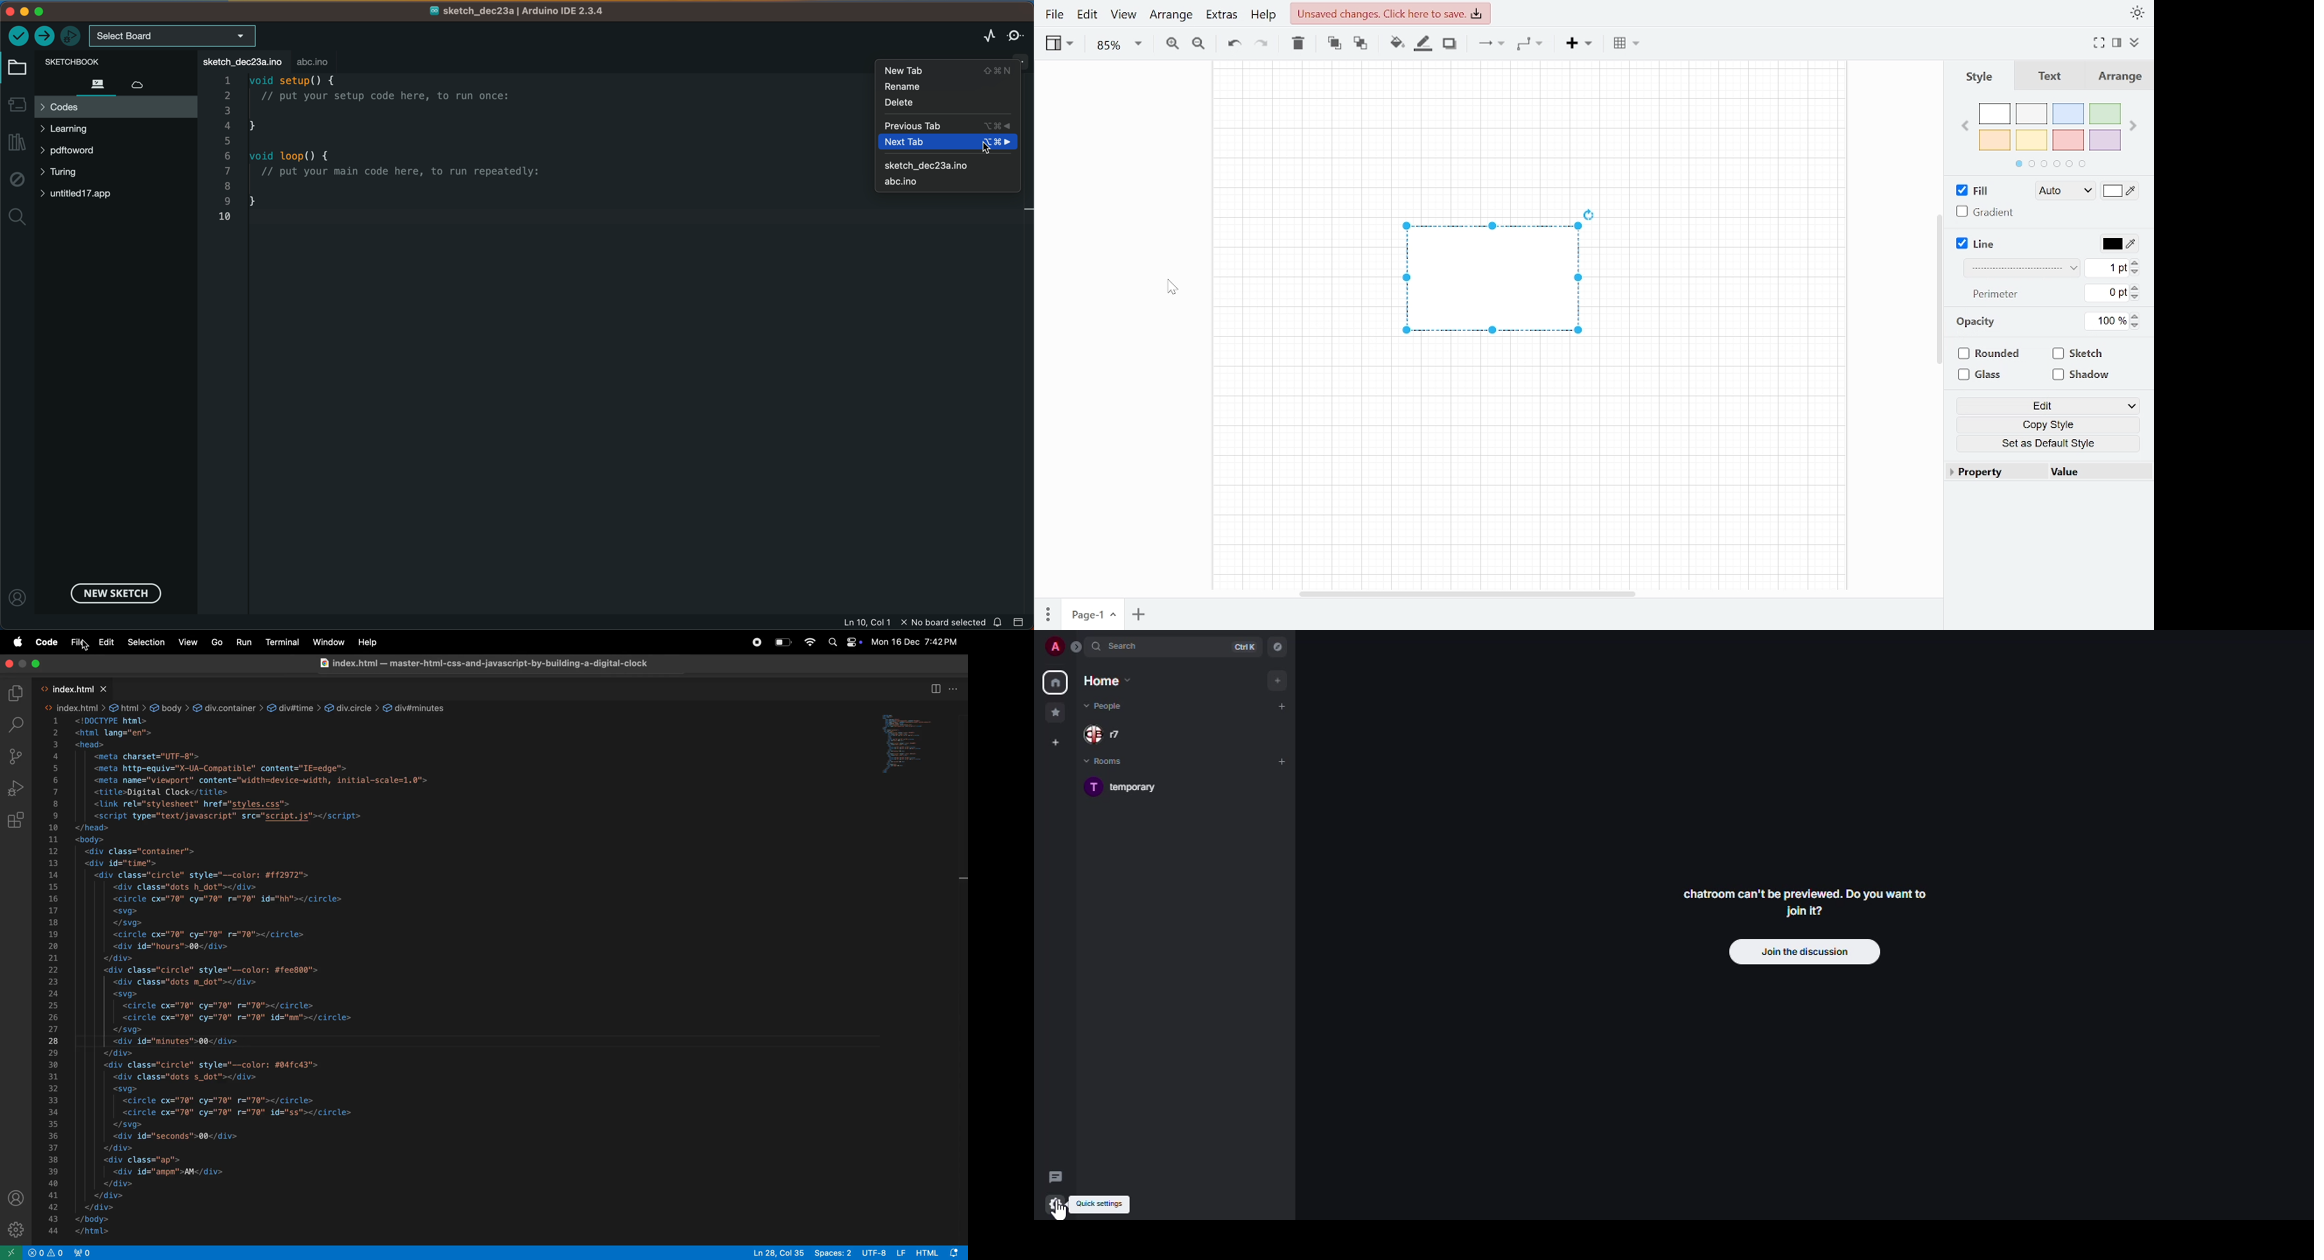 This screenshot has width=2324, height=1260. I want to click on line 28 col 35, so click(776, 1252).